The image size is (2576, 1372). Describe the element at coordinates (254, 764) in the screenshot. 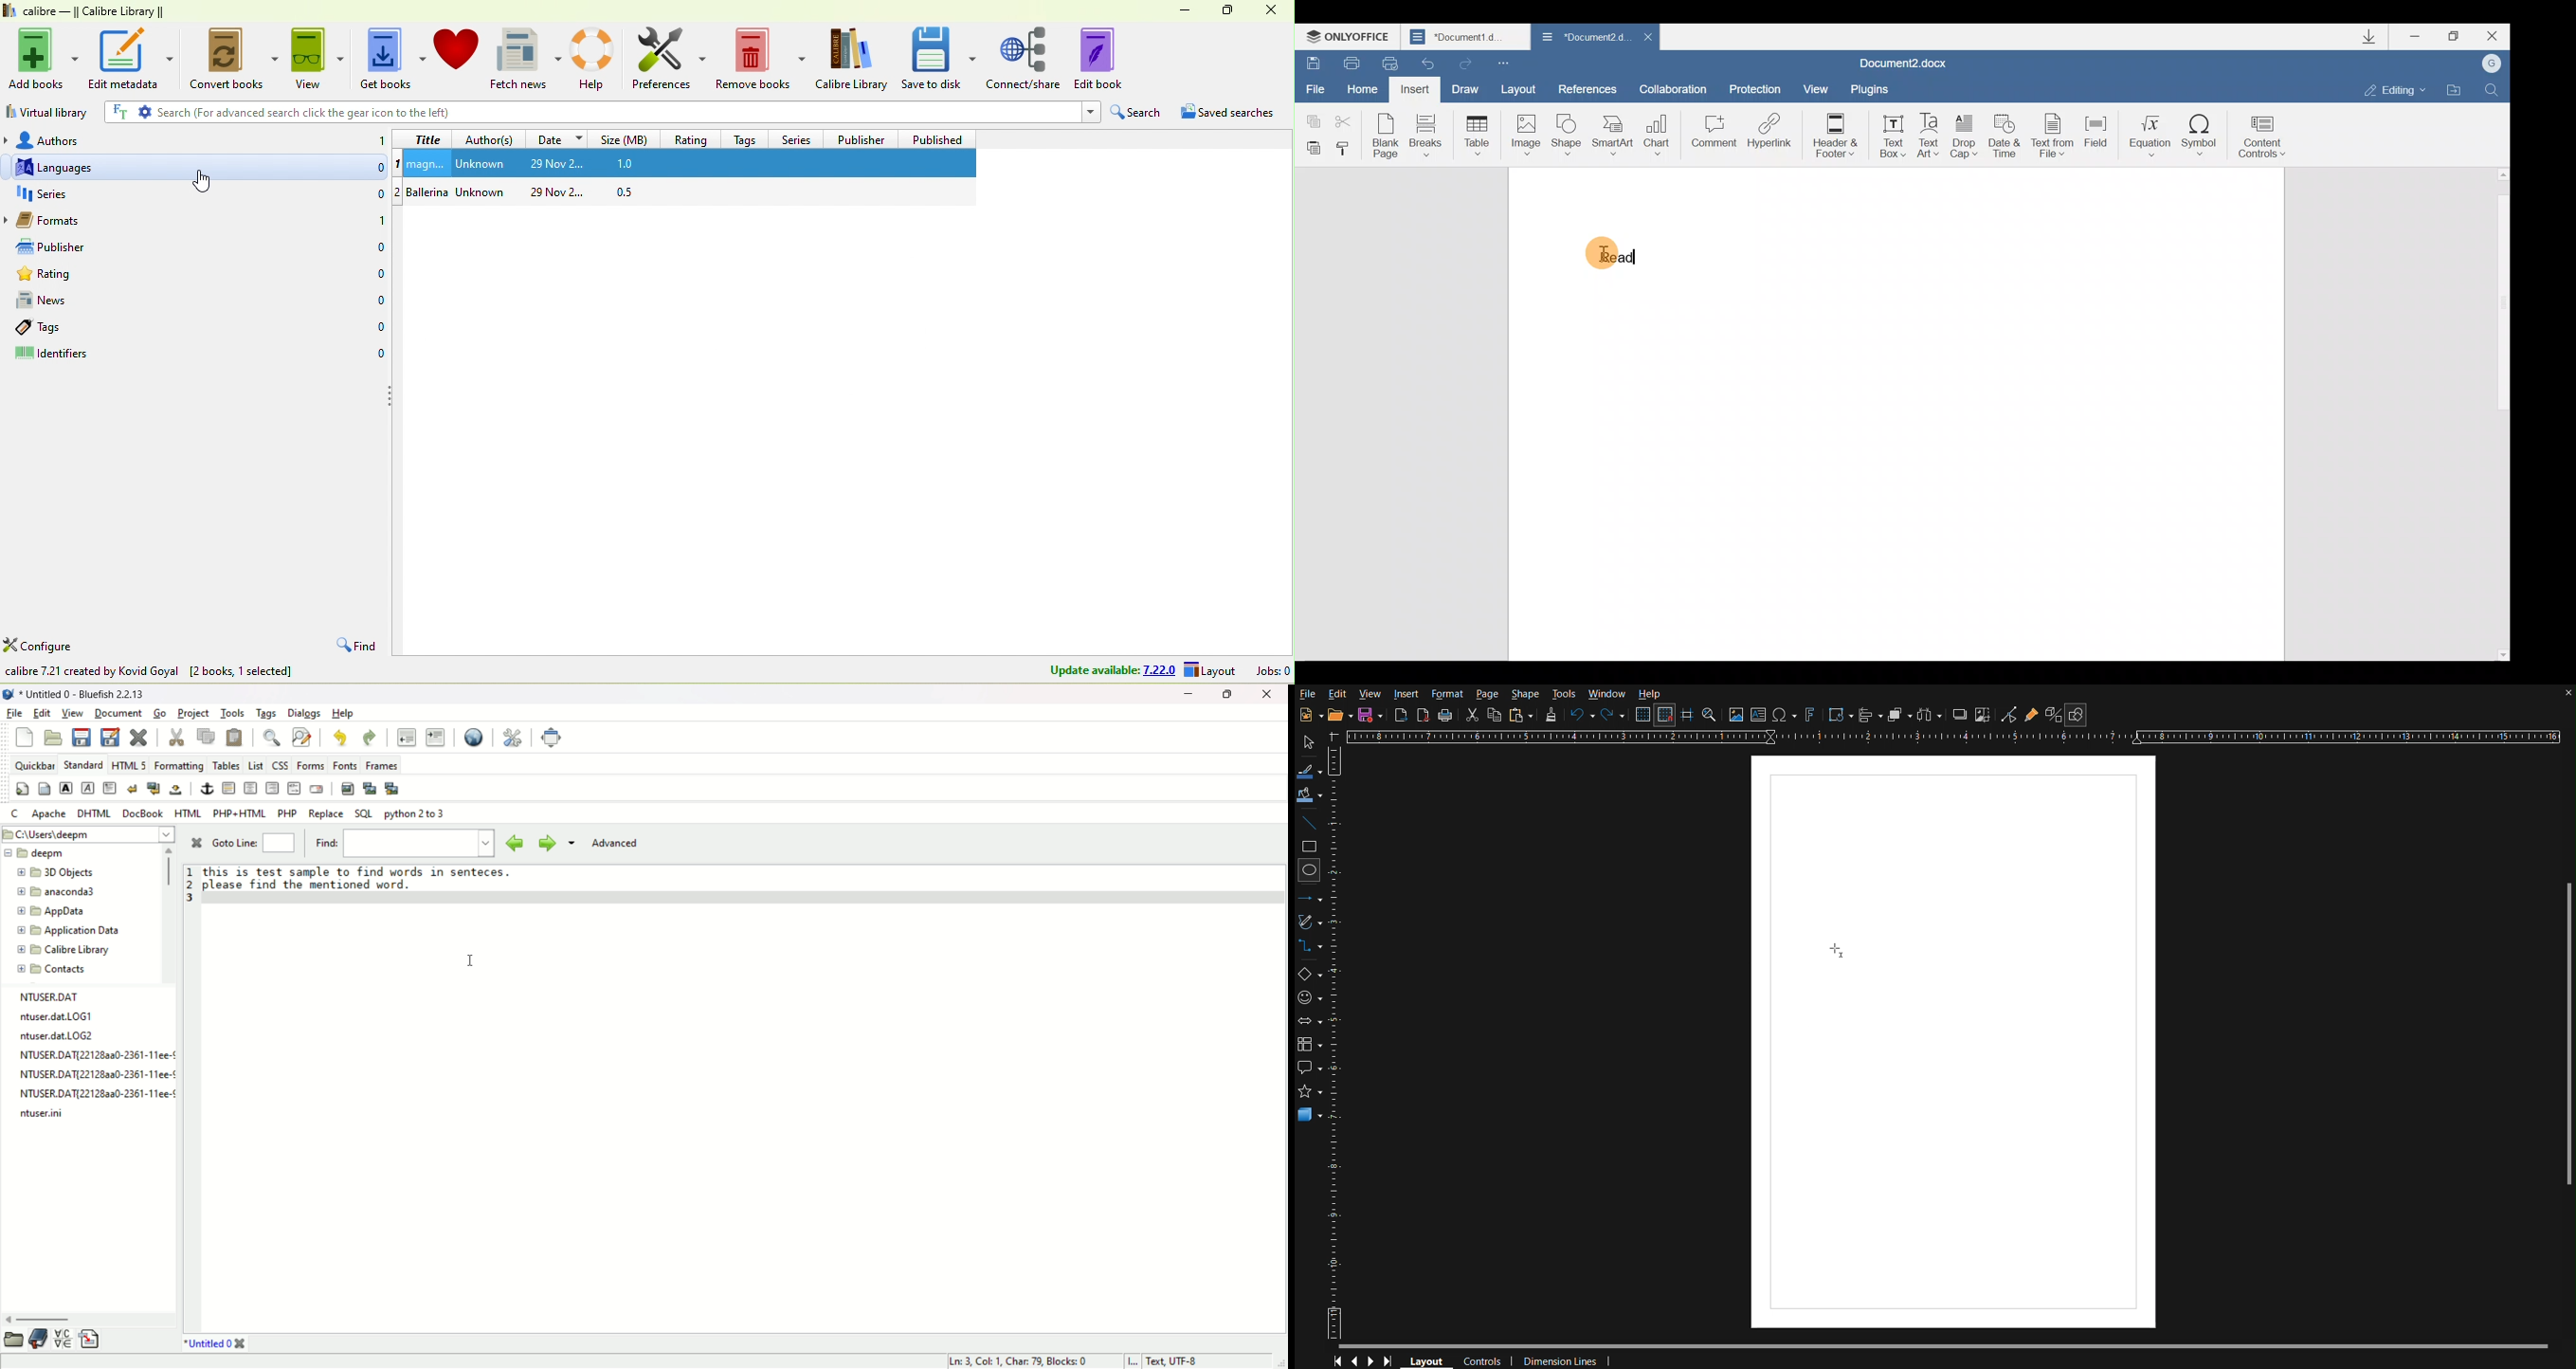

I see `list` at that location.